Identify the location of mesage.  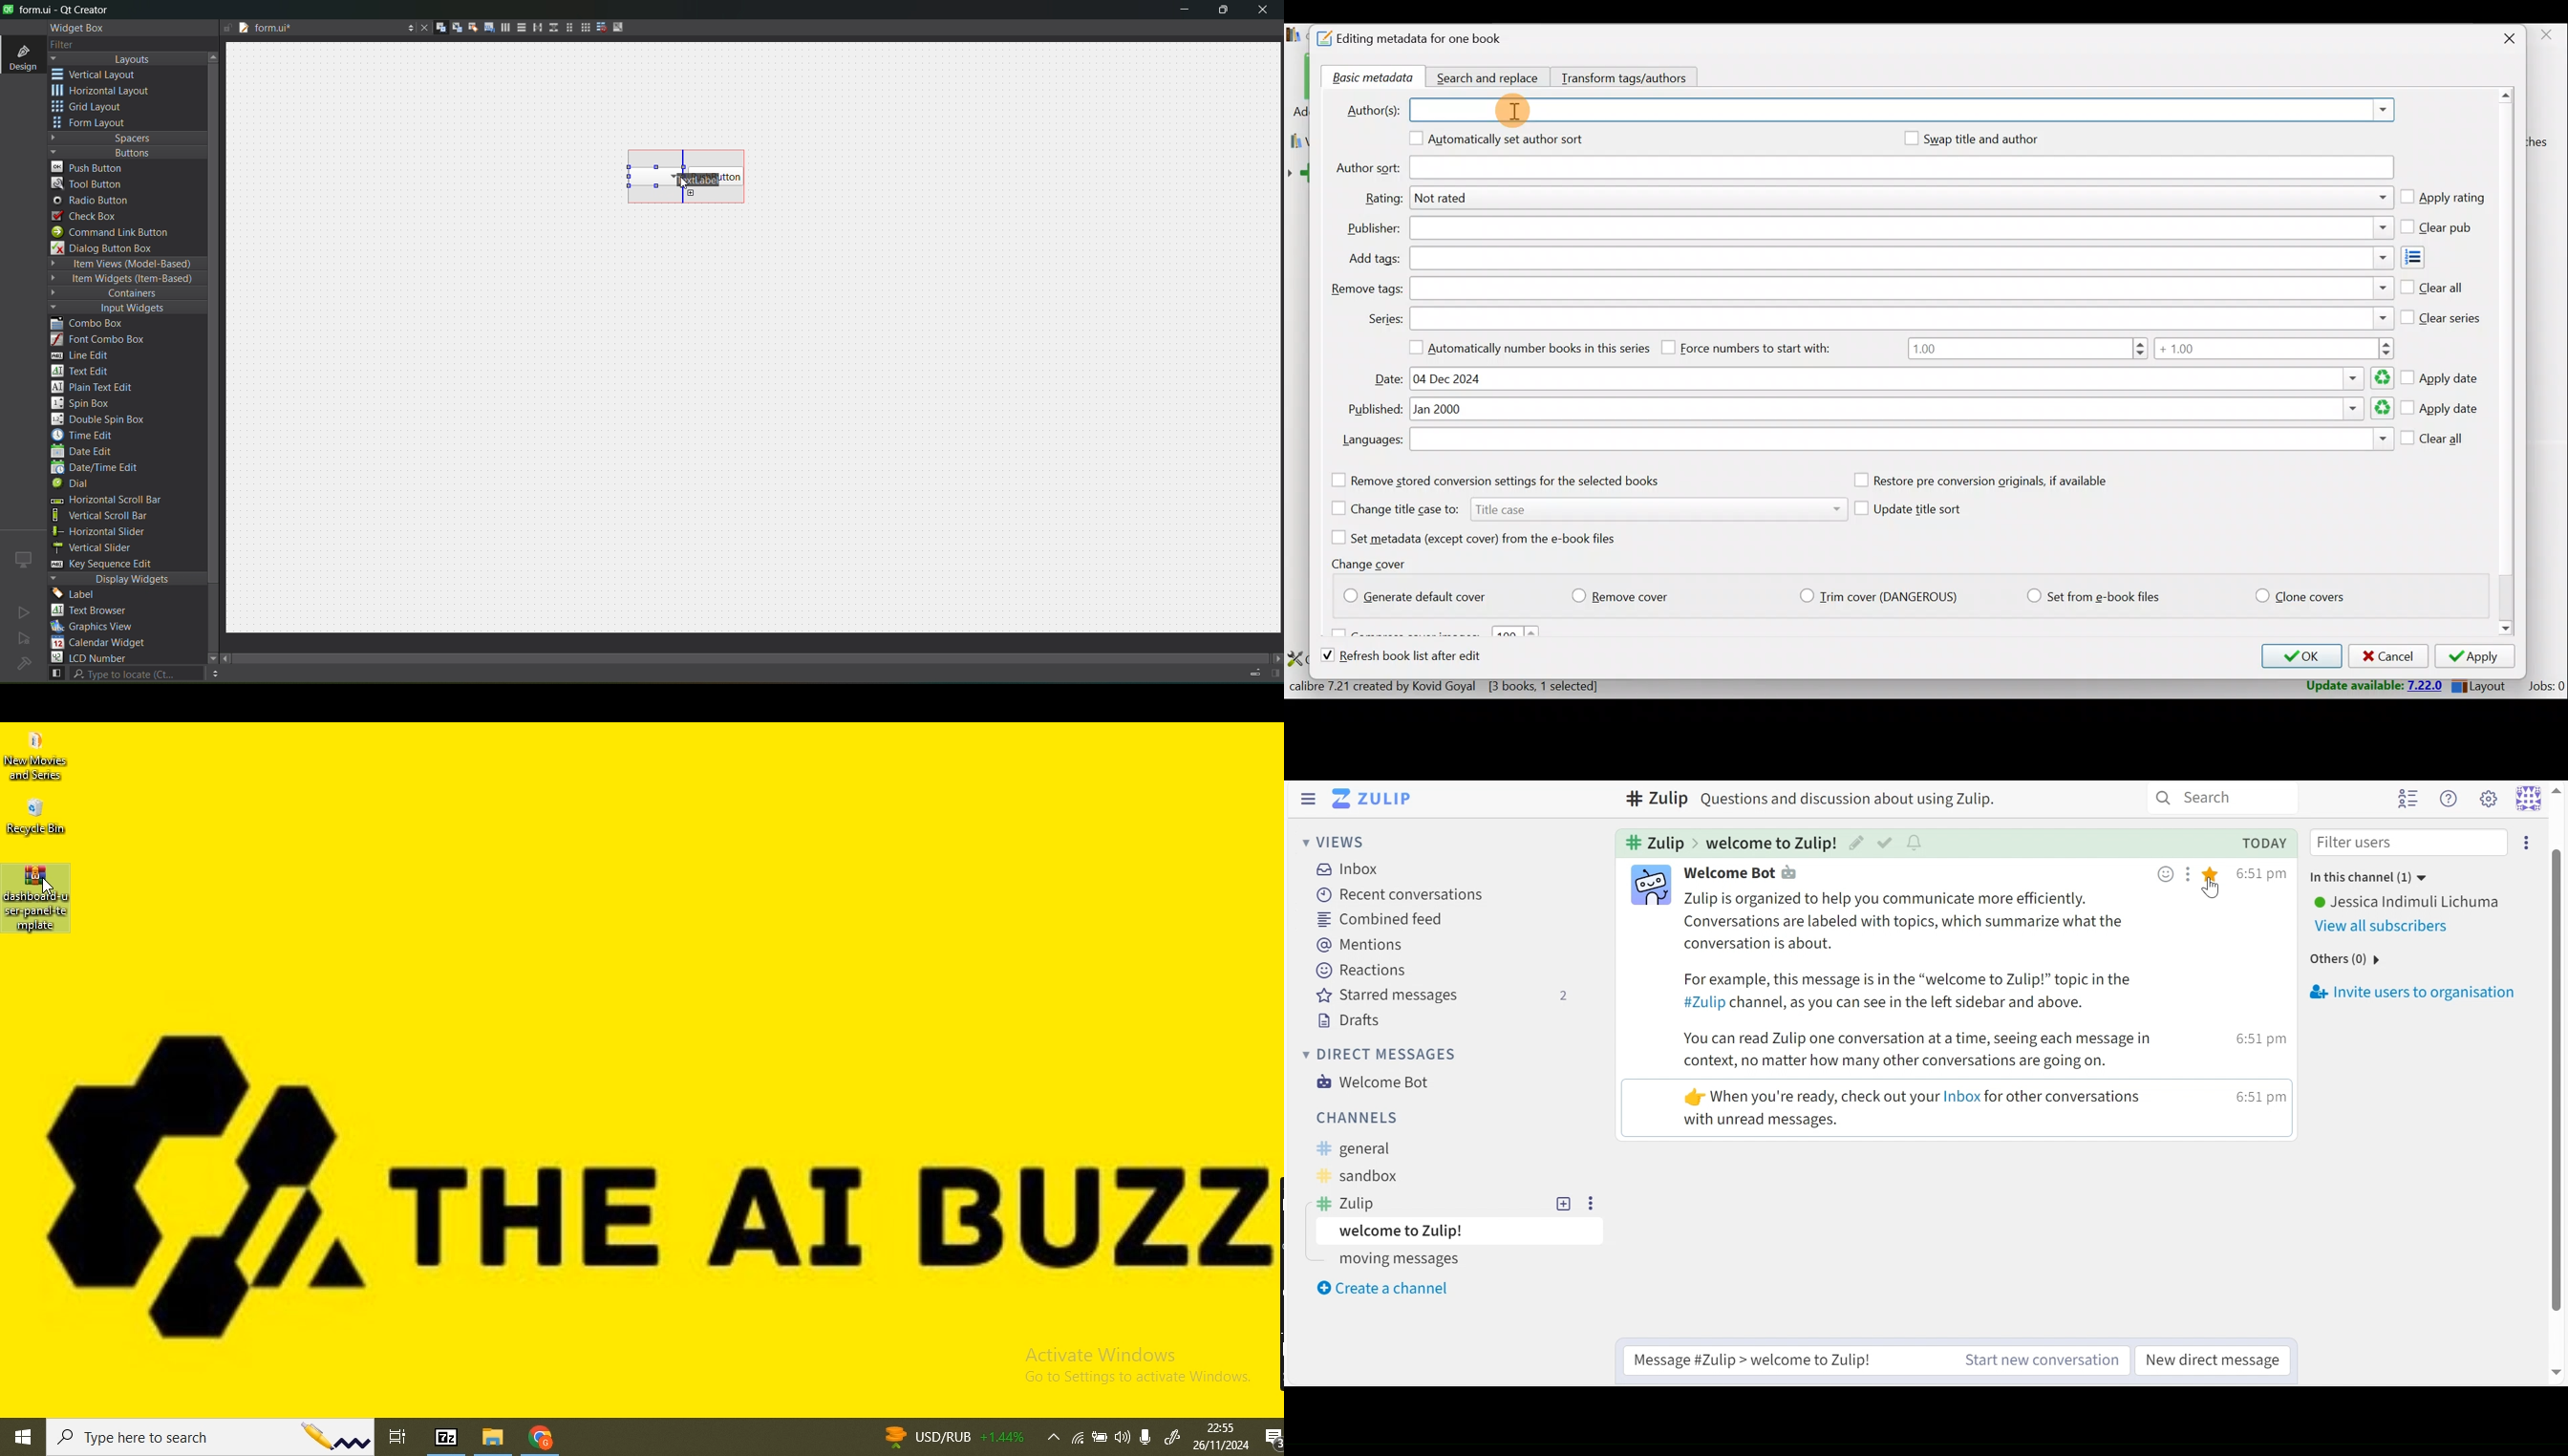
(1988, 1109).